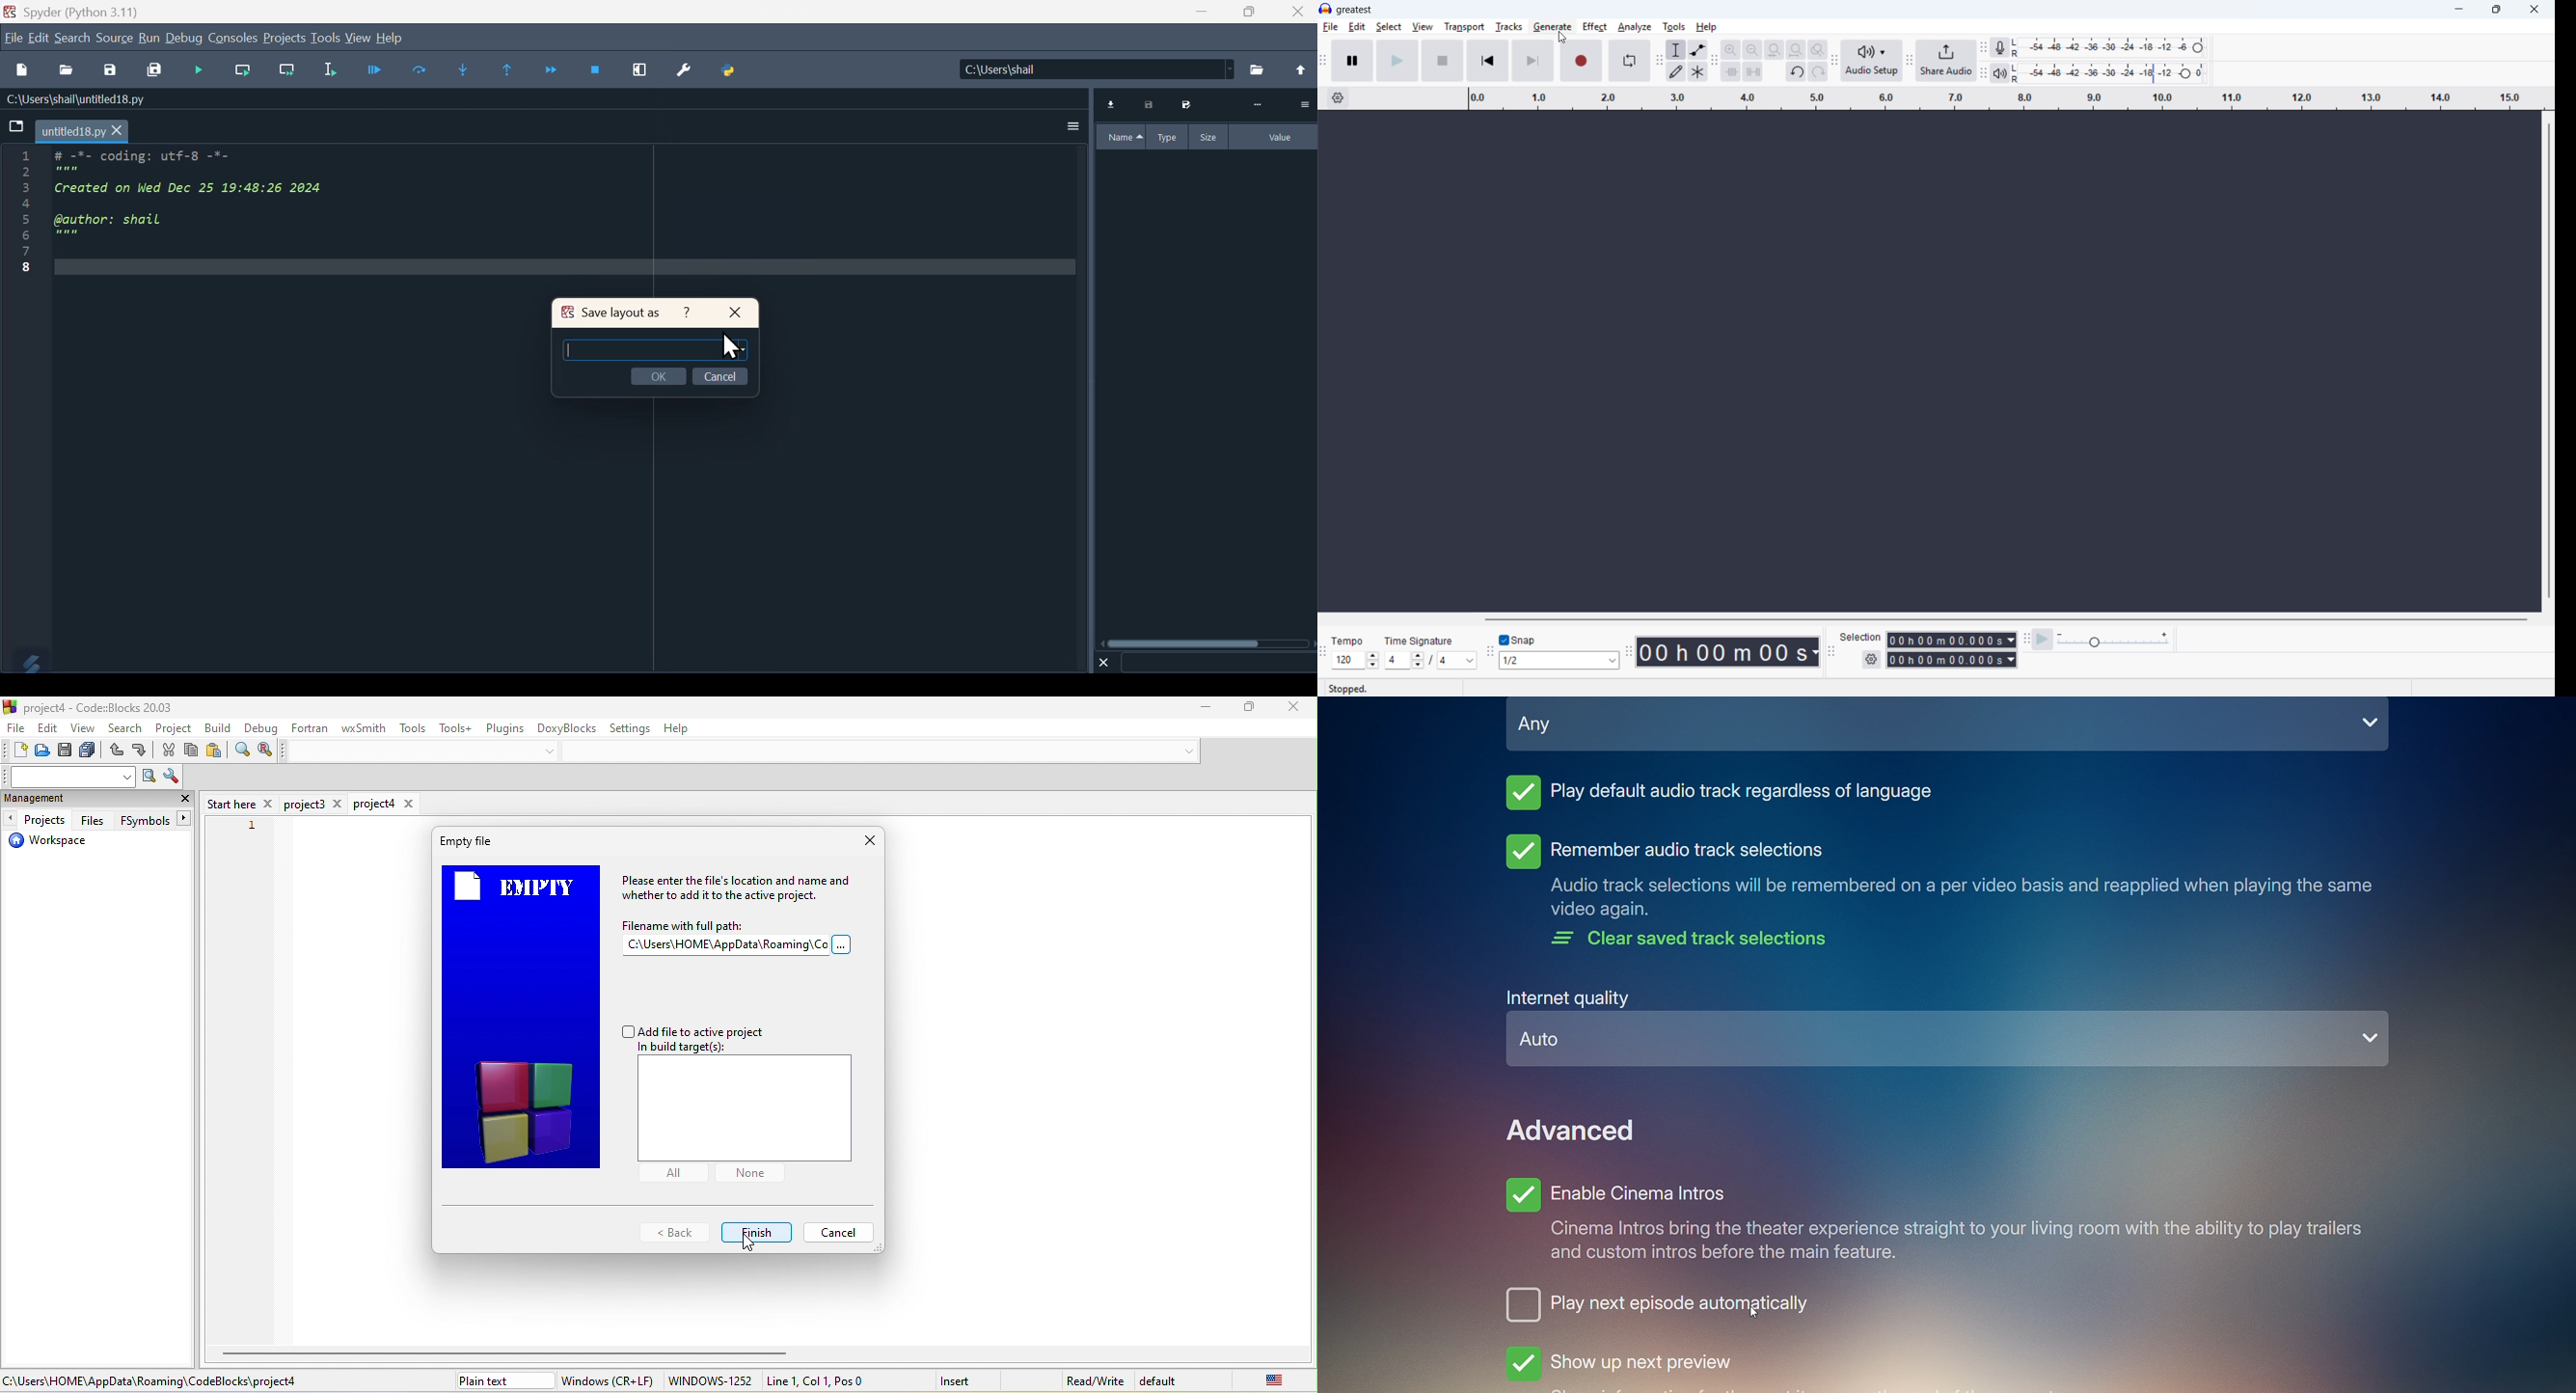 The height and width of the screenshot is (1400, 2576). Describe the element at coordinates (1184, 105) in the screenshot. I see `Save` at that location.